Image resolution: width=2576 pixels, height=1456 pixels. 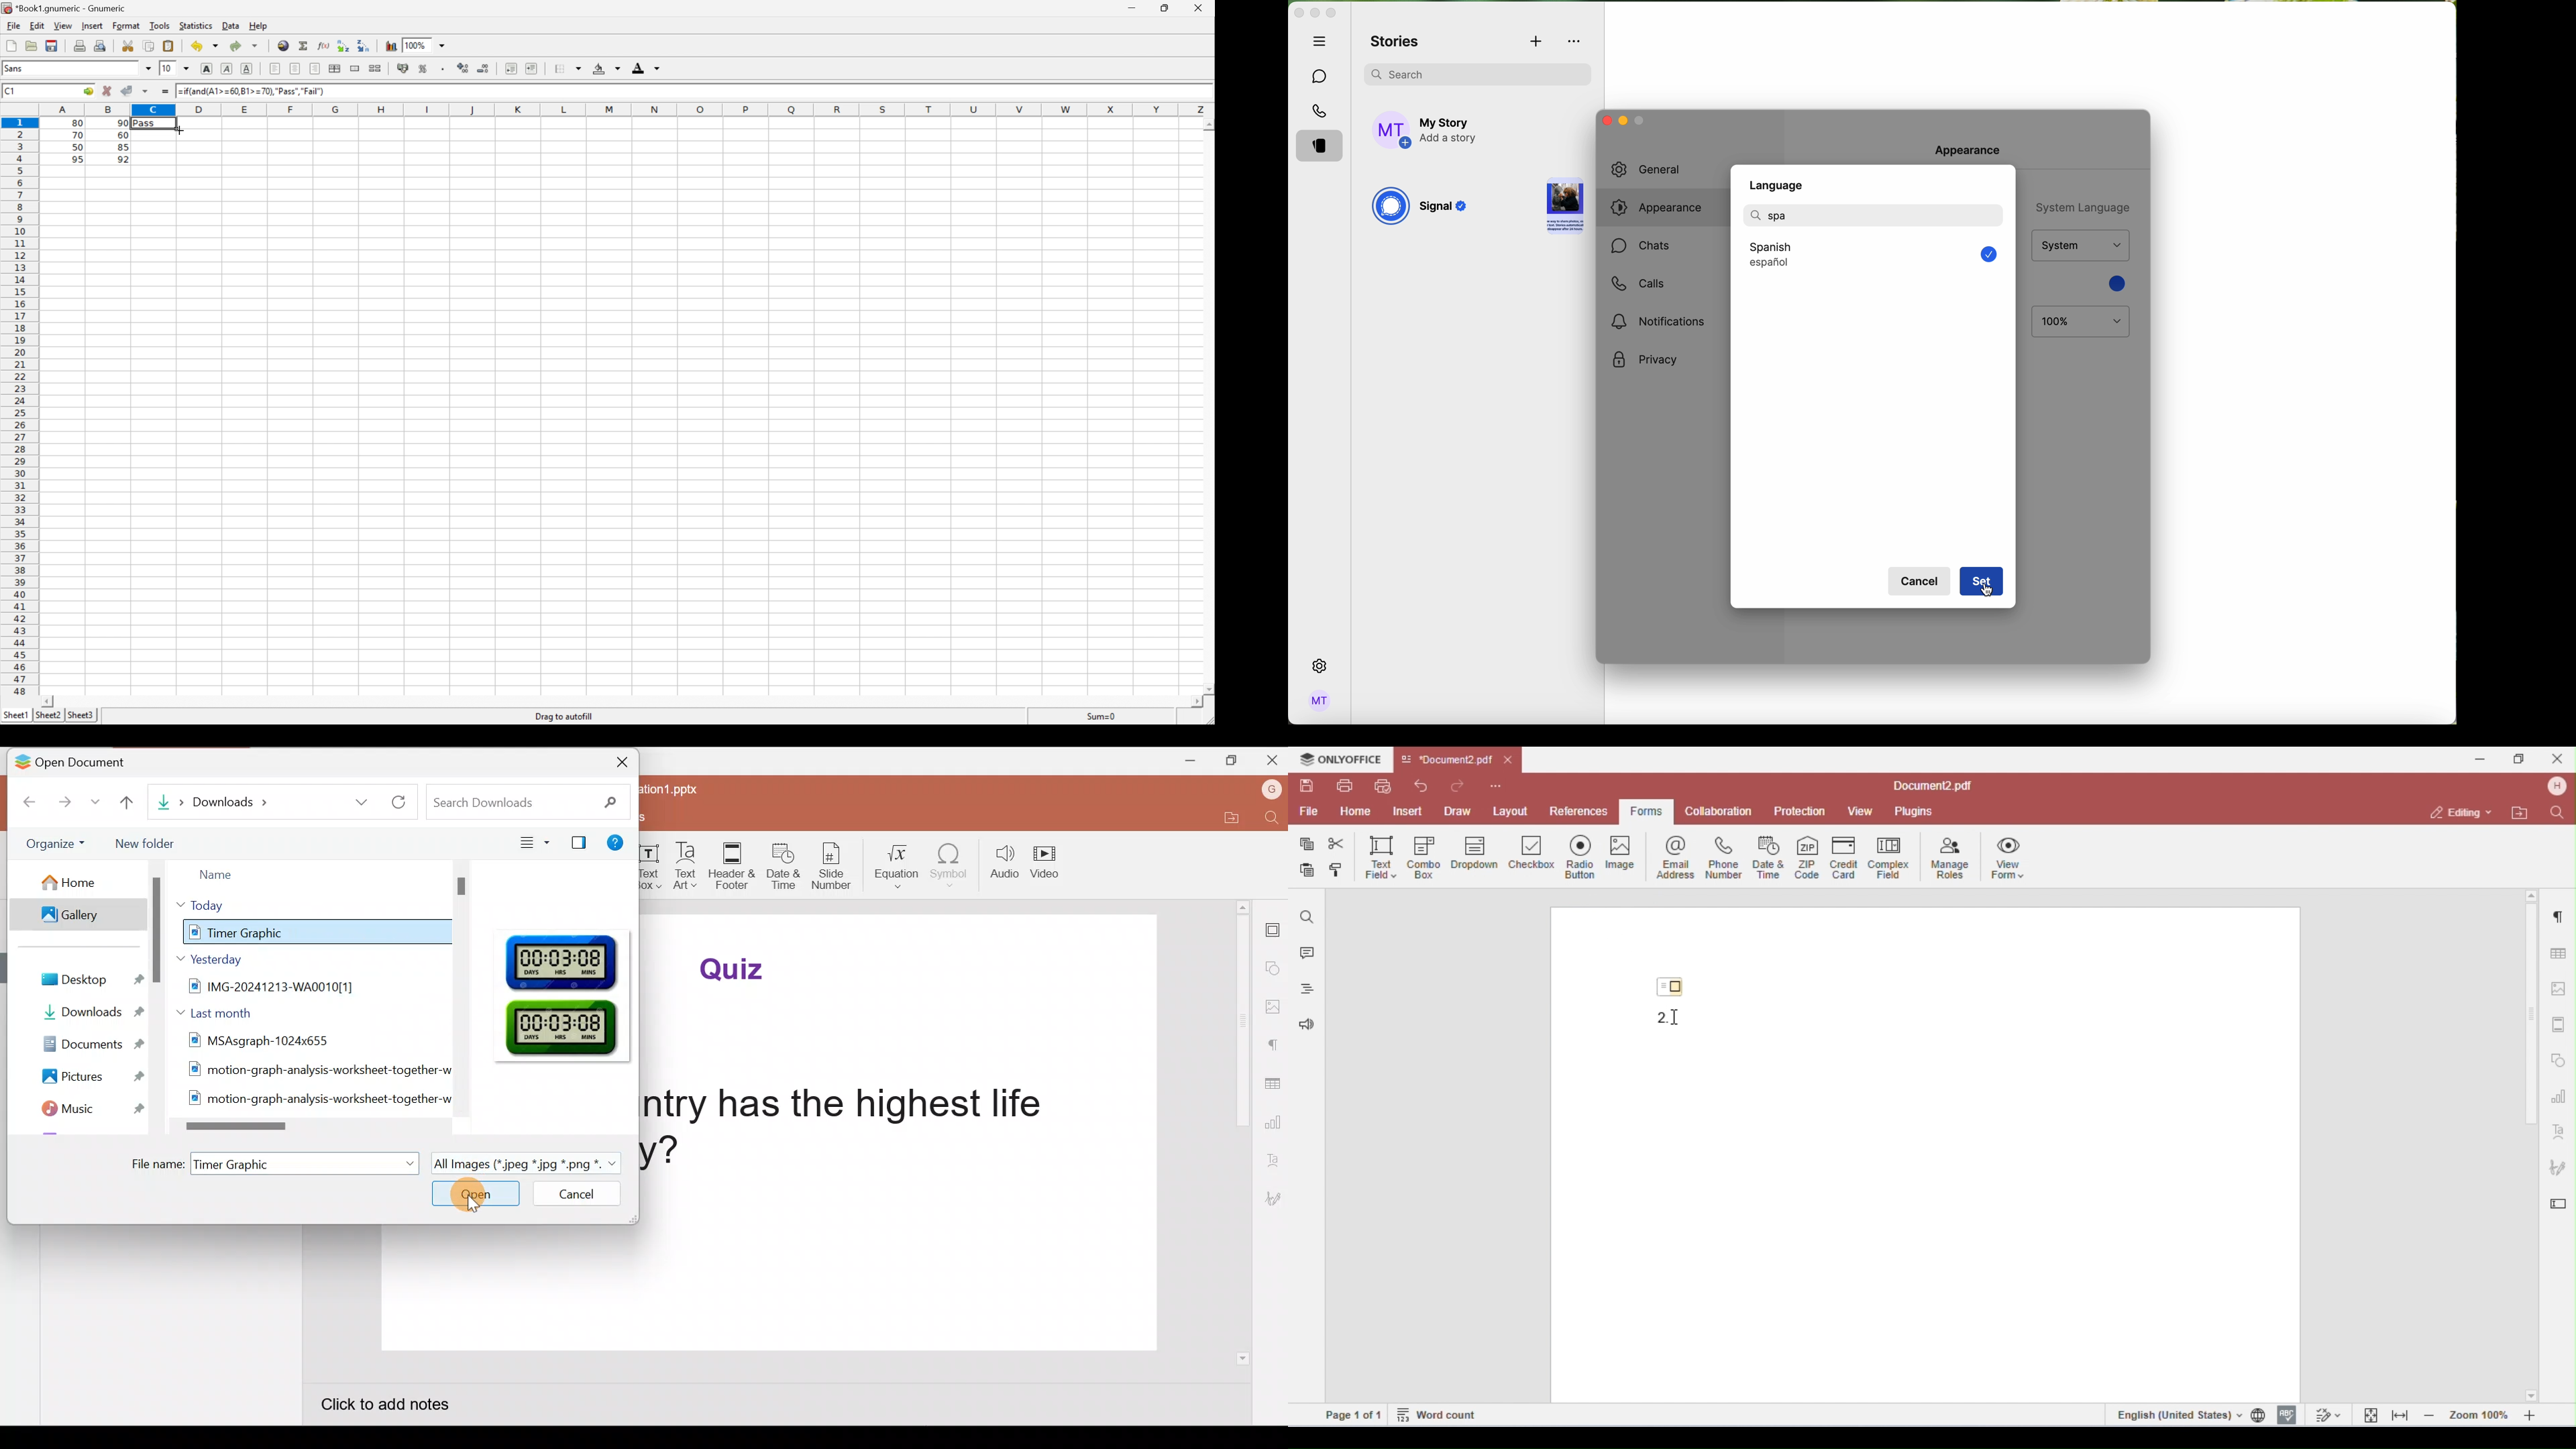 I want to click on Borders, so click(x=567, y=66).